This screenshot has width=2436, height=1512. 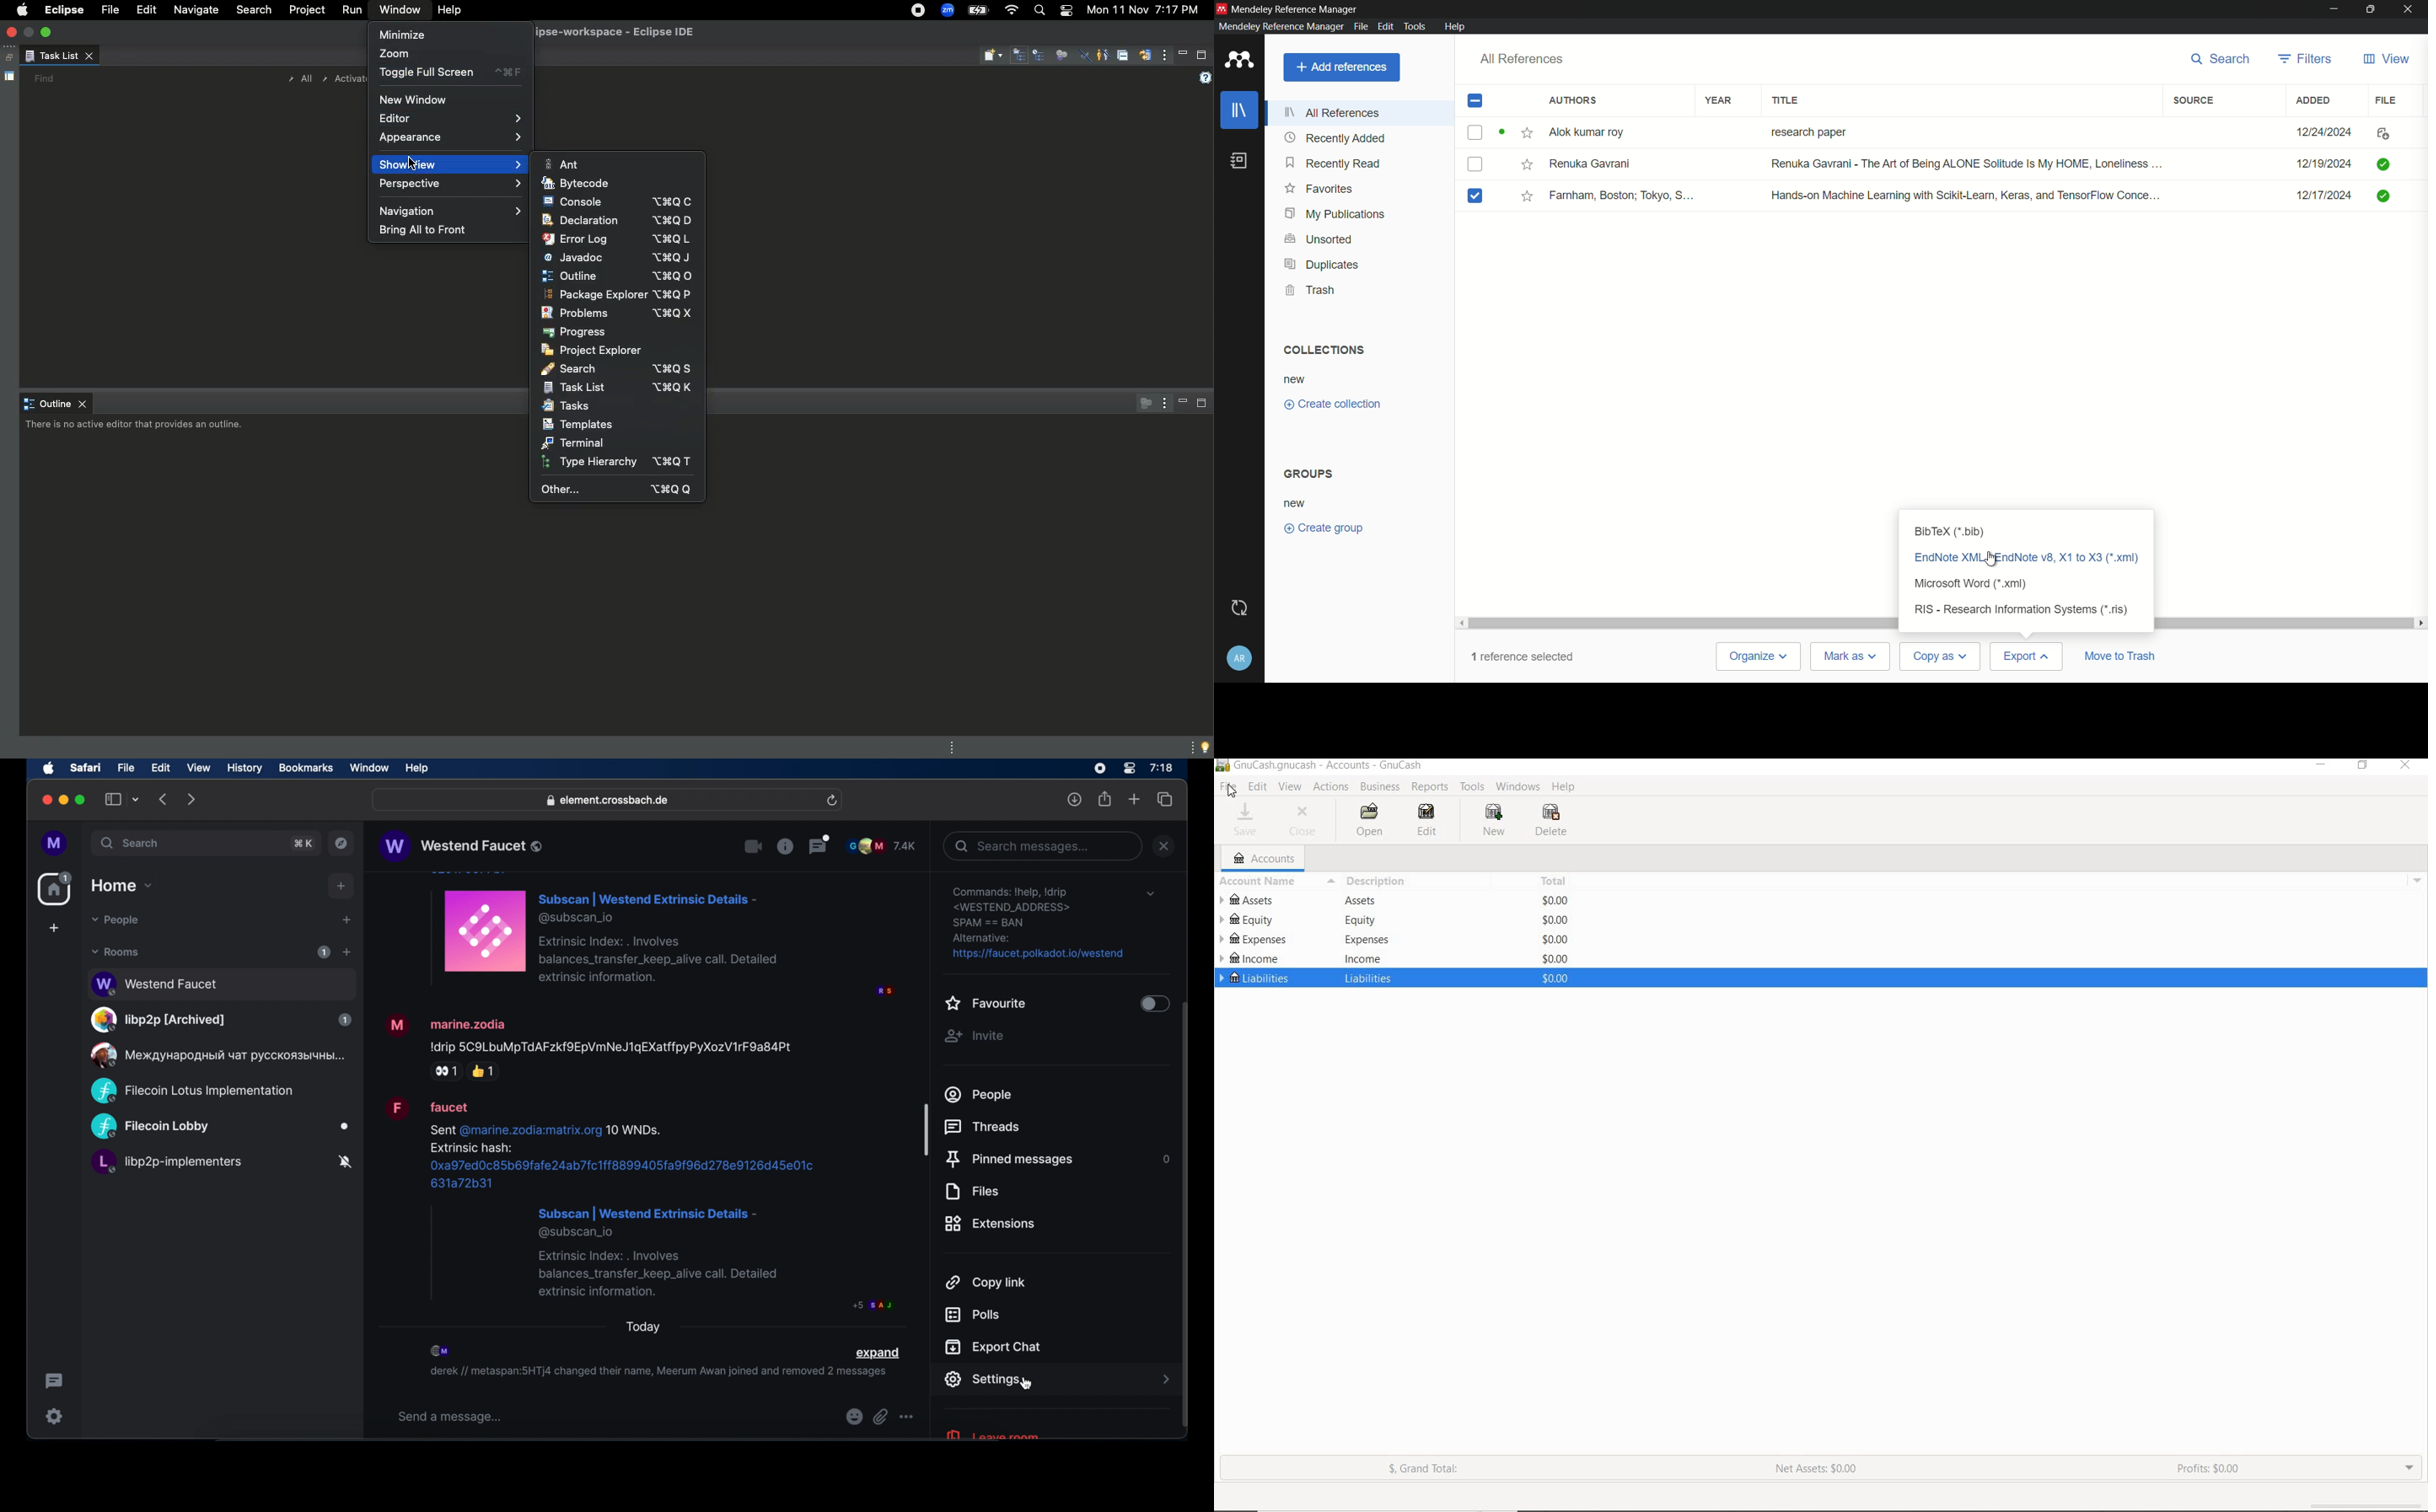 What do you see at coordinates (1362, 900) in the screenshot?
I see `Assets` at bounding box center [1362, 900].